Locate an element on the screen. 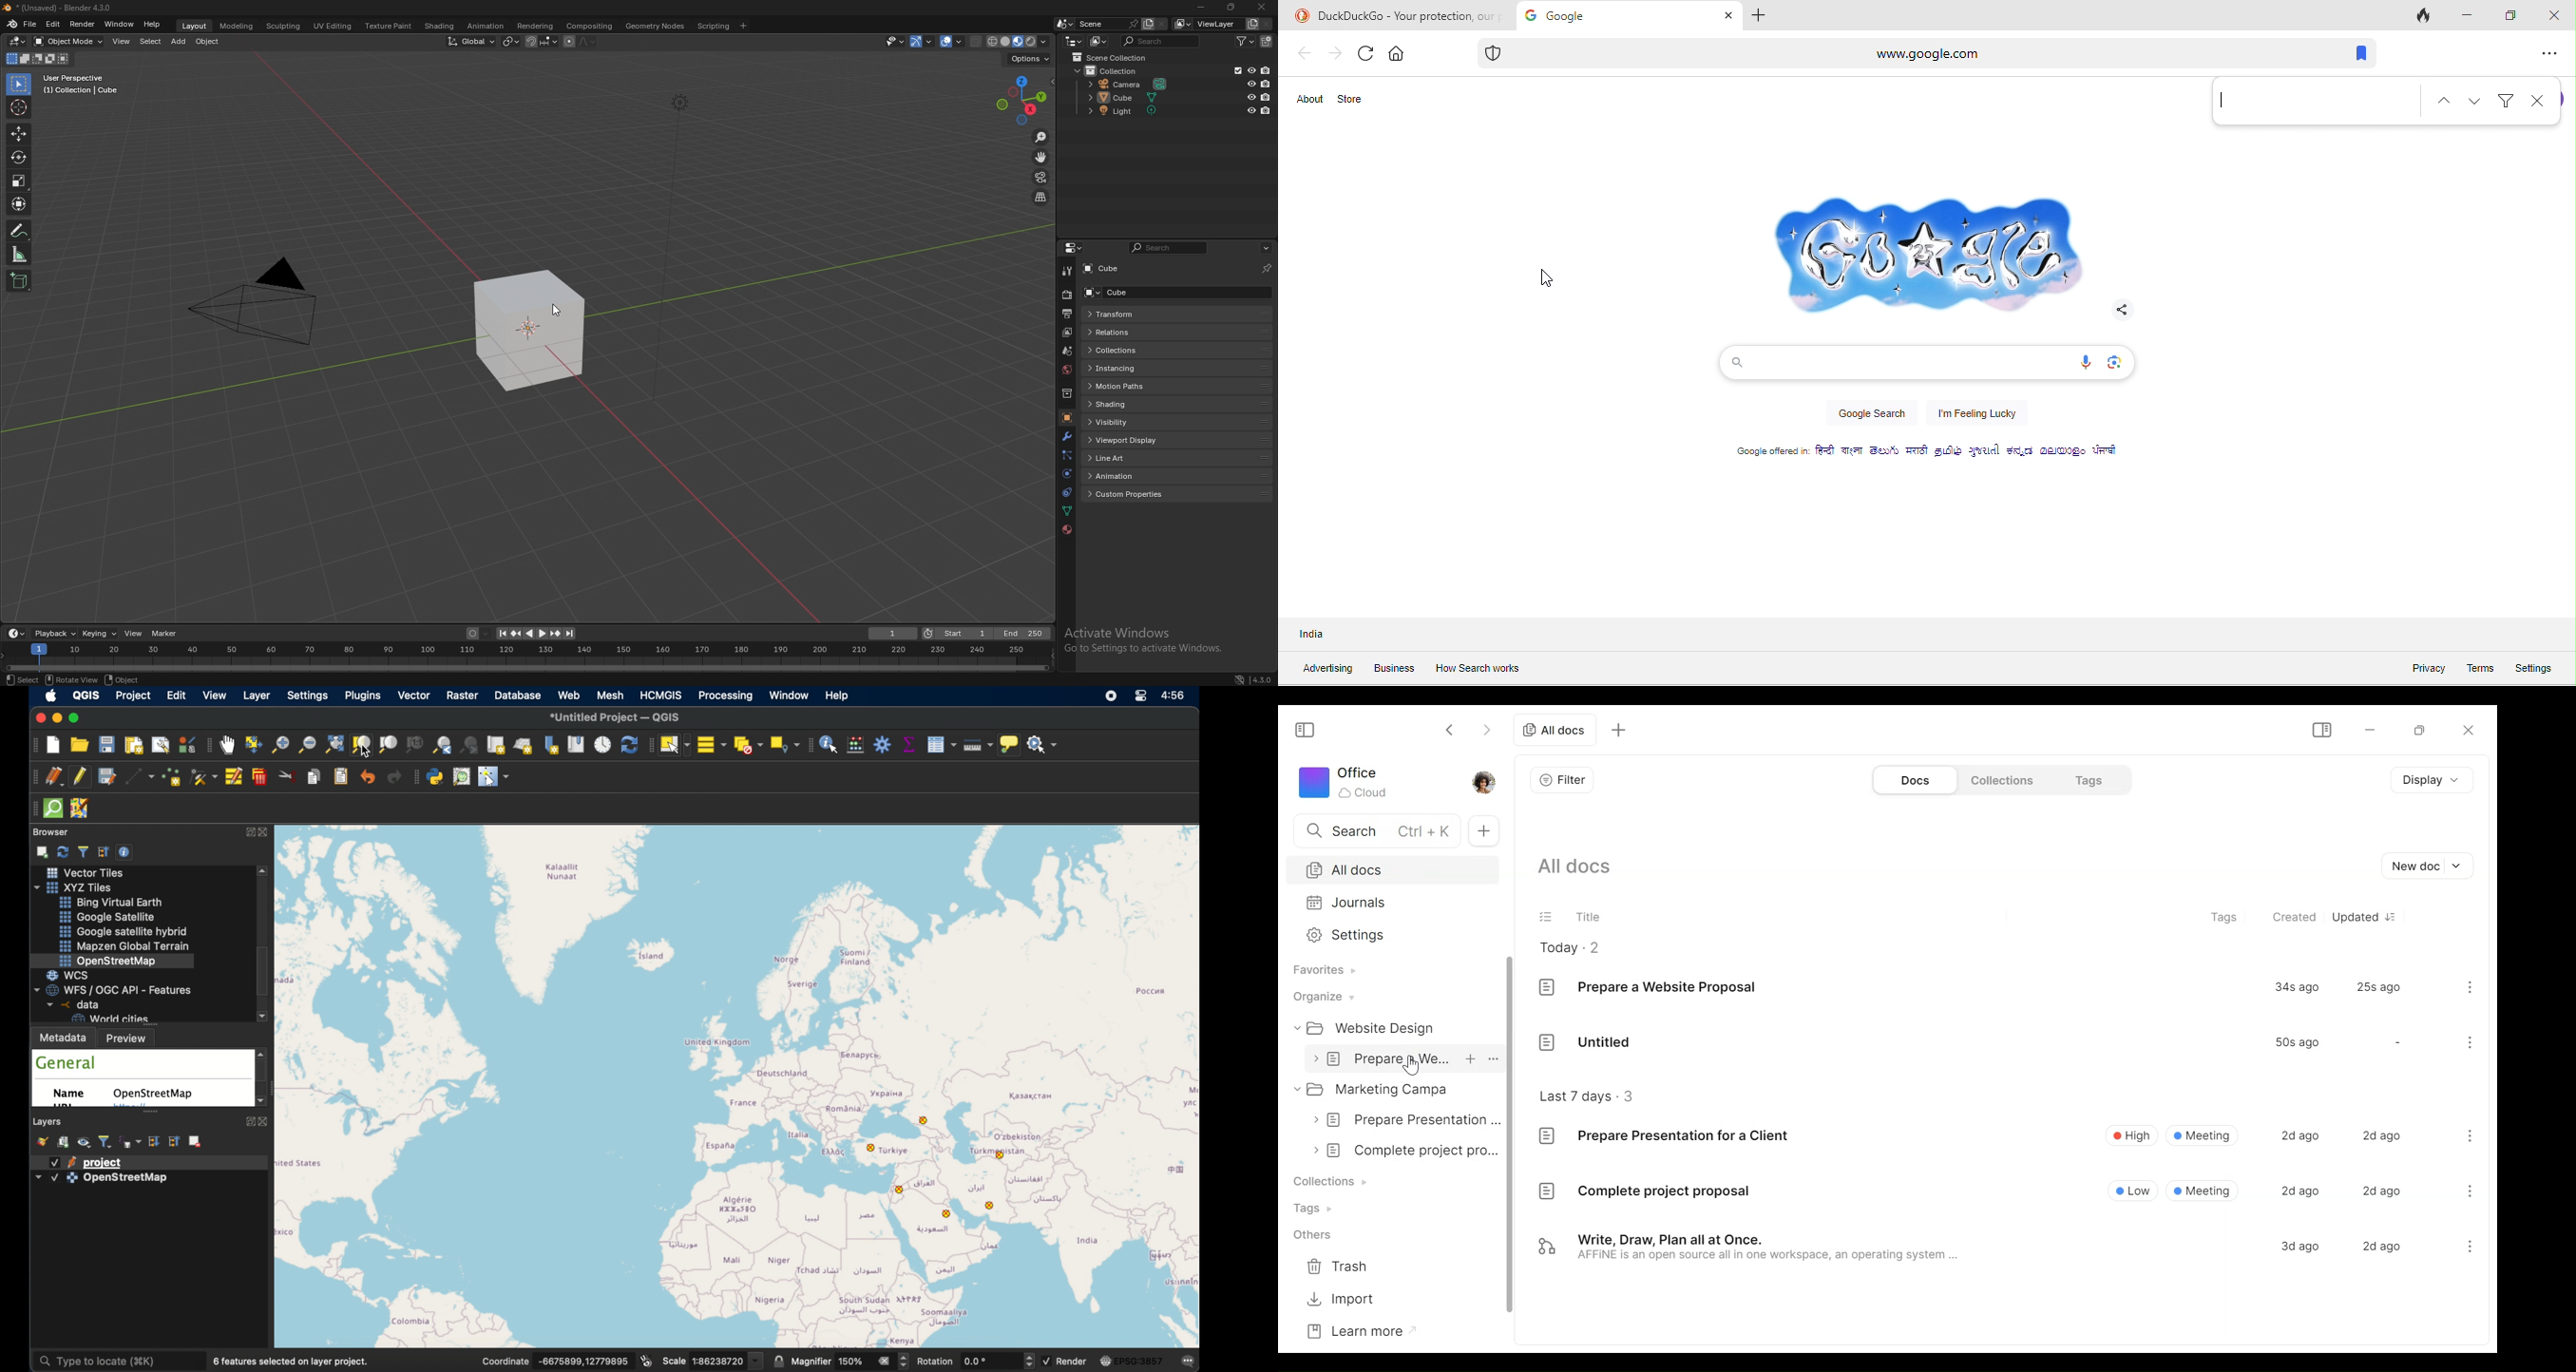  filter is located at coordinates (1246, 41).